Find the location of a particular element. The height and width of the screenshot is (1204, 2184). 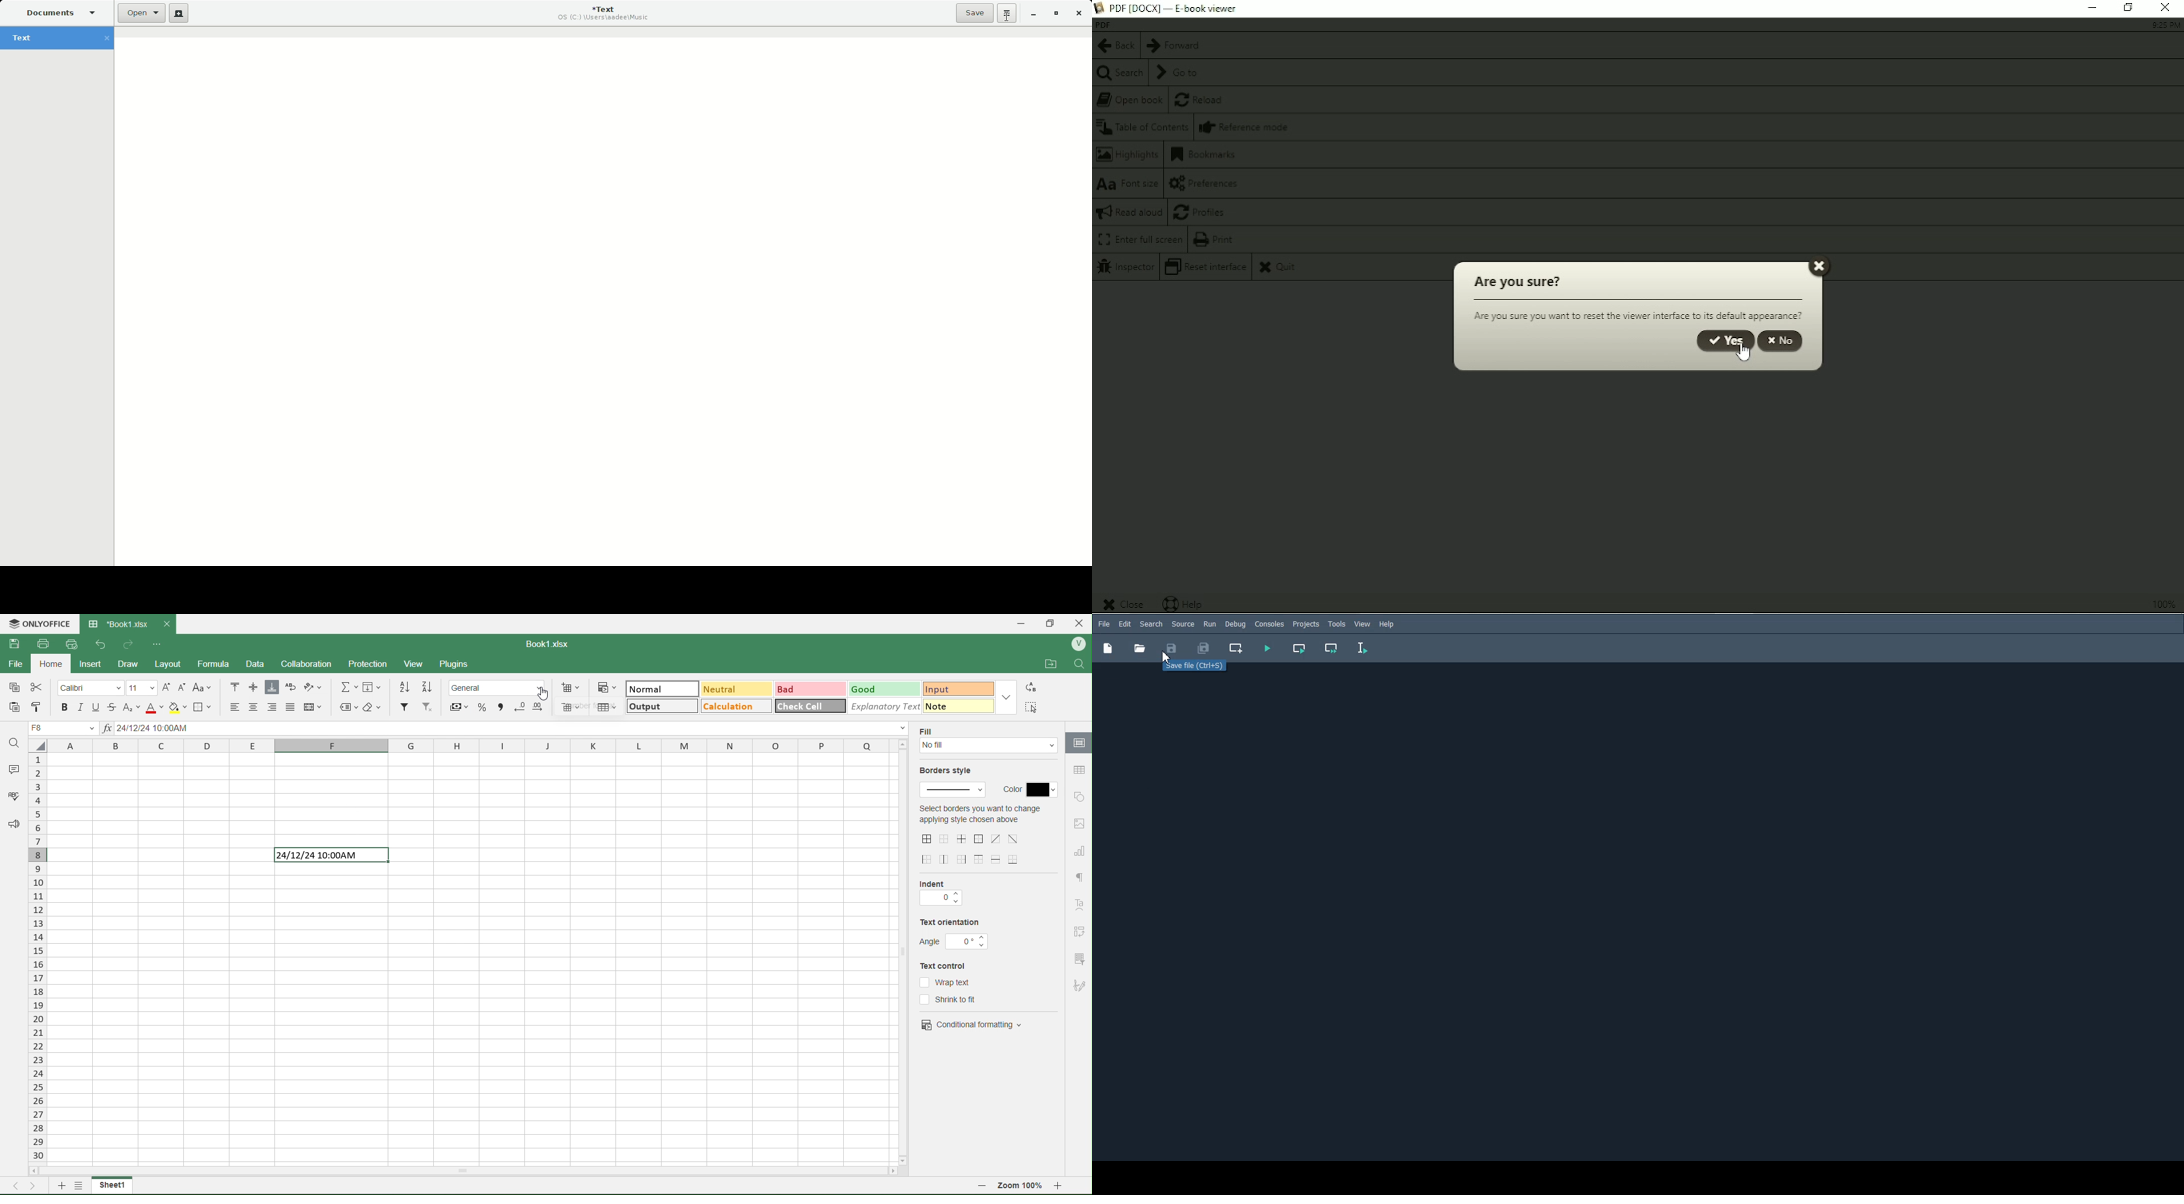

New file is located at coordinates (1107, 648).